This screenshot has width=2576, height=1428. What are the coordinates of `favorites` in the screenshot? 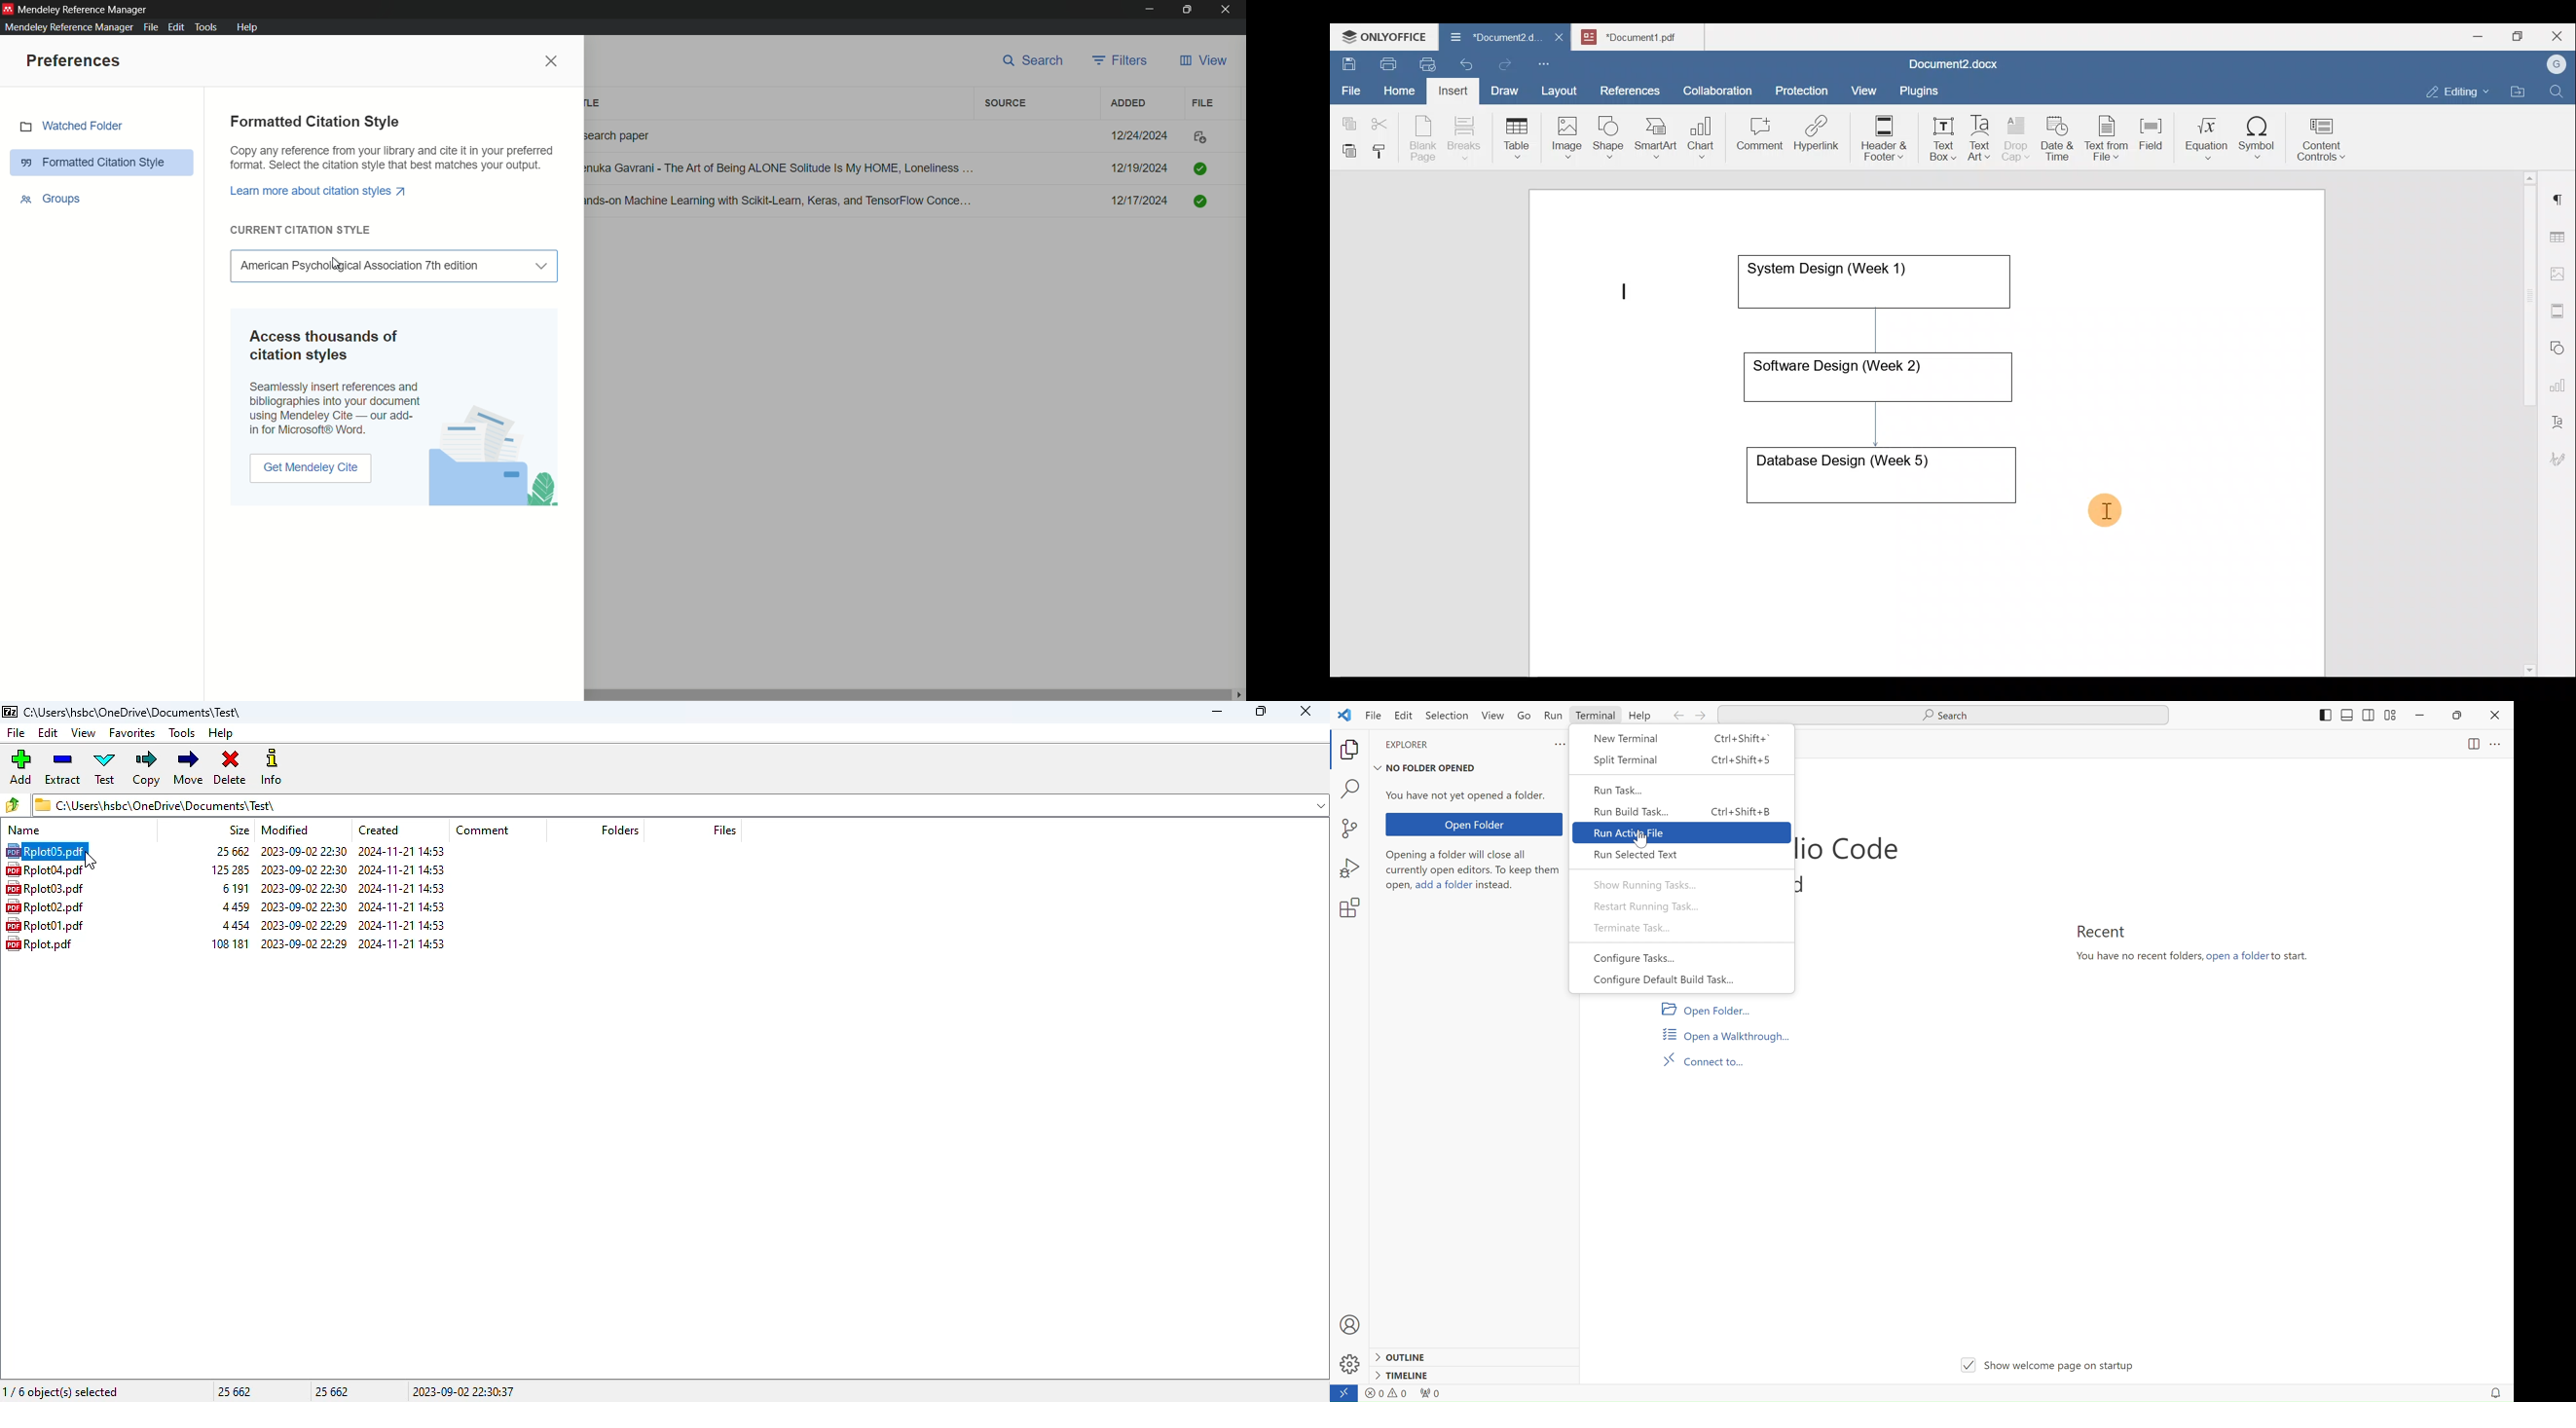 It's located at (132, 733).